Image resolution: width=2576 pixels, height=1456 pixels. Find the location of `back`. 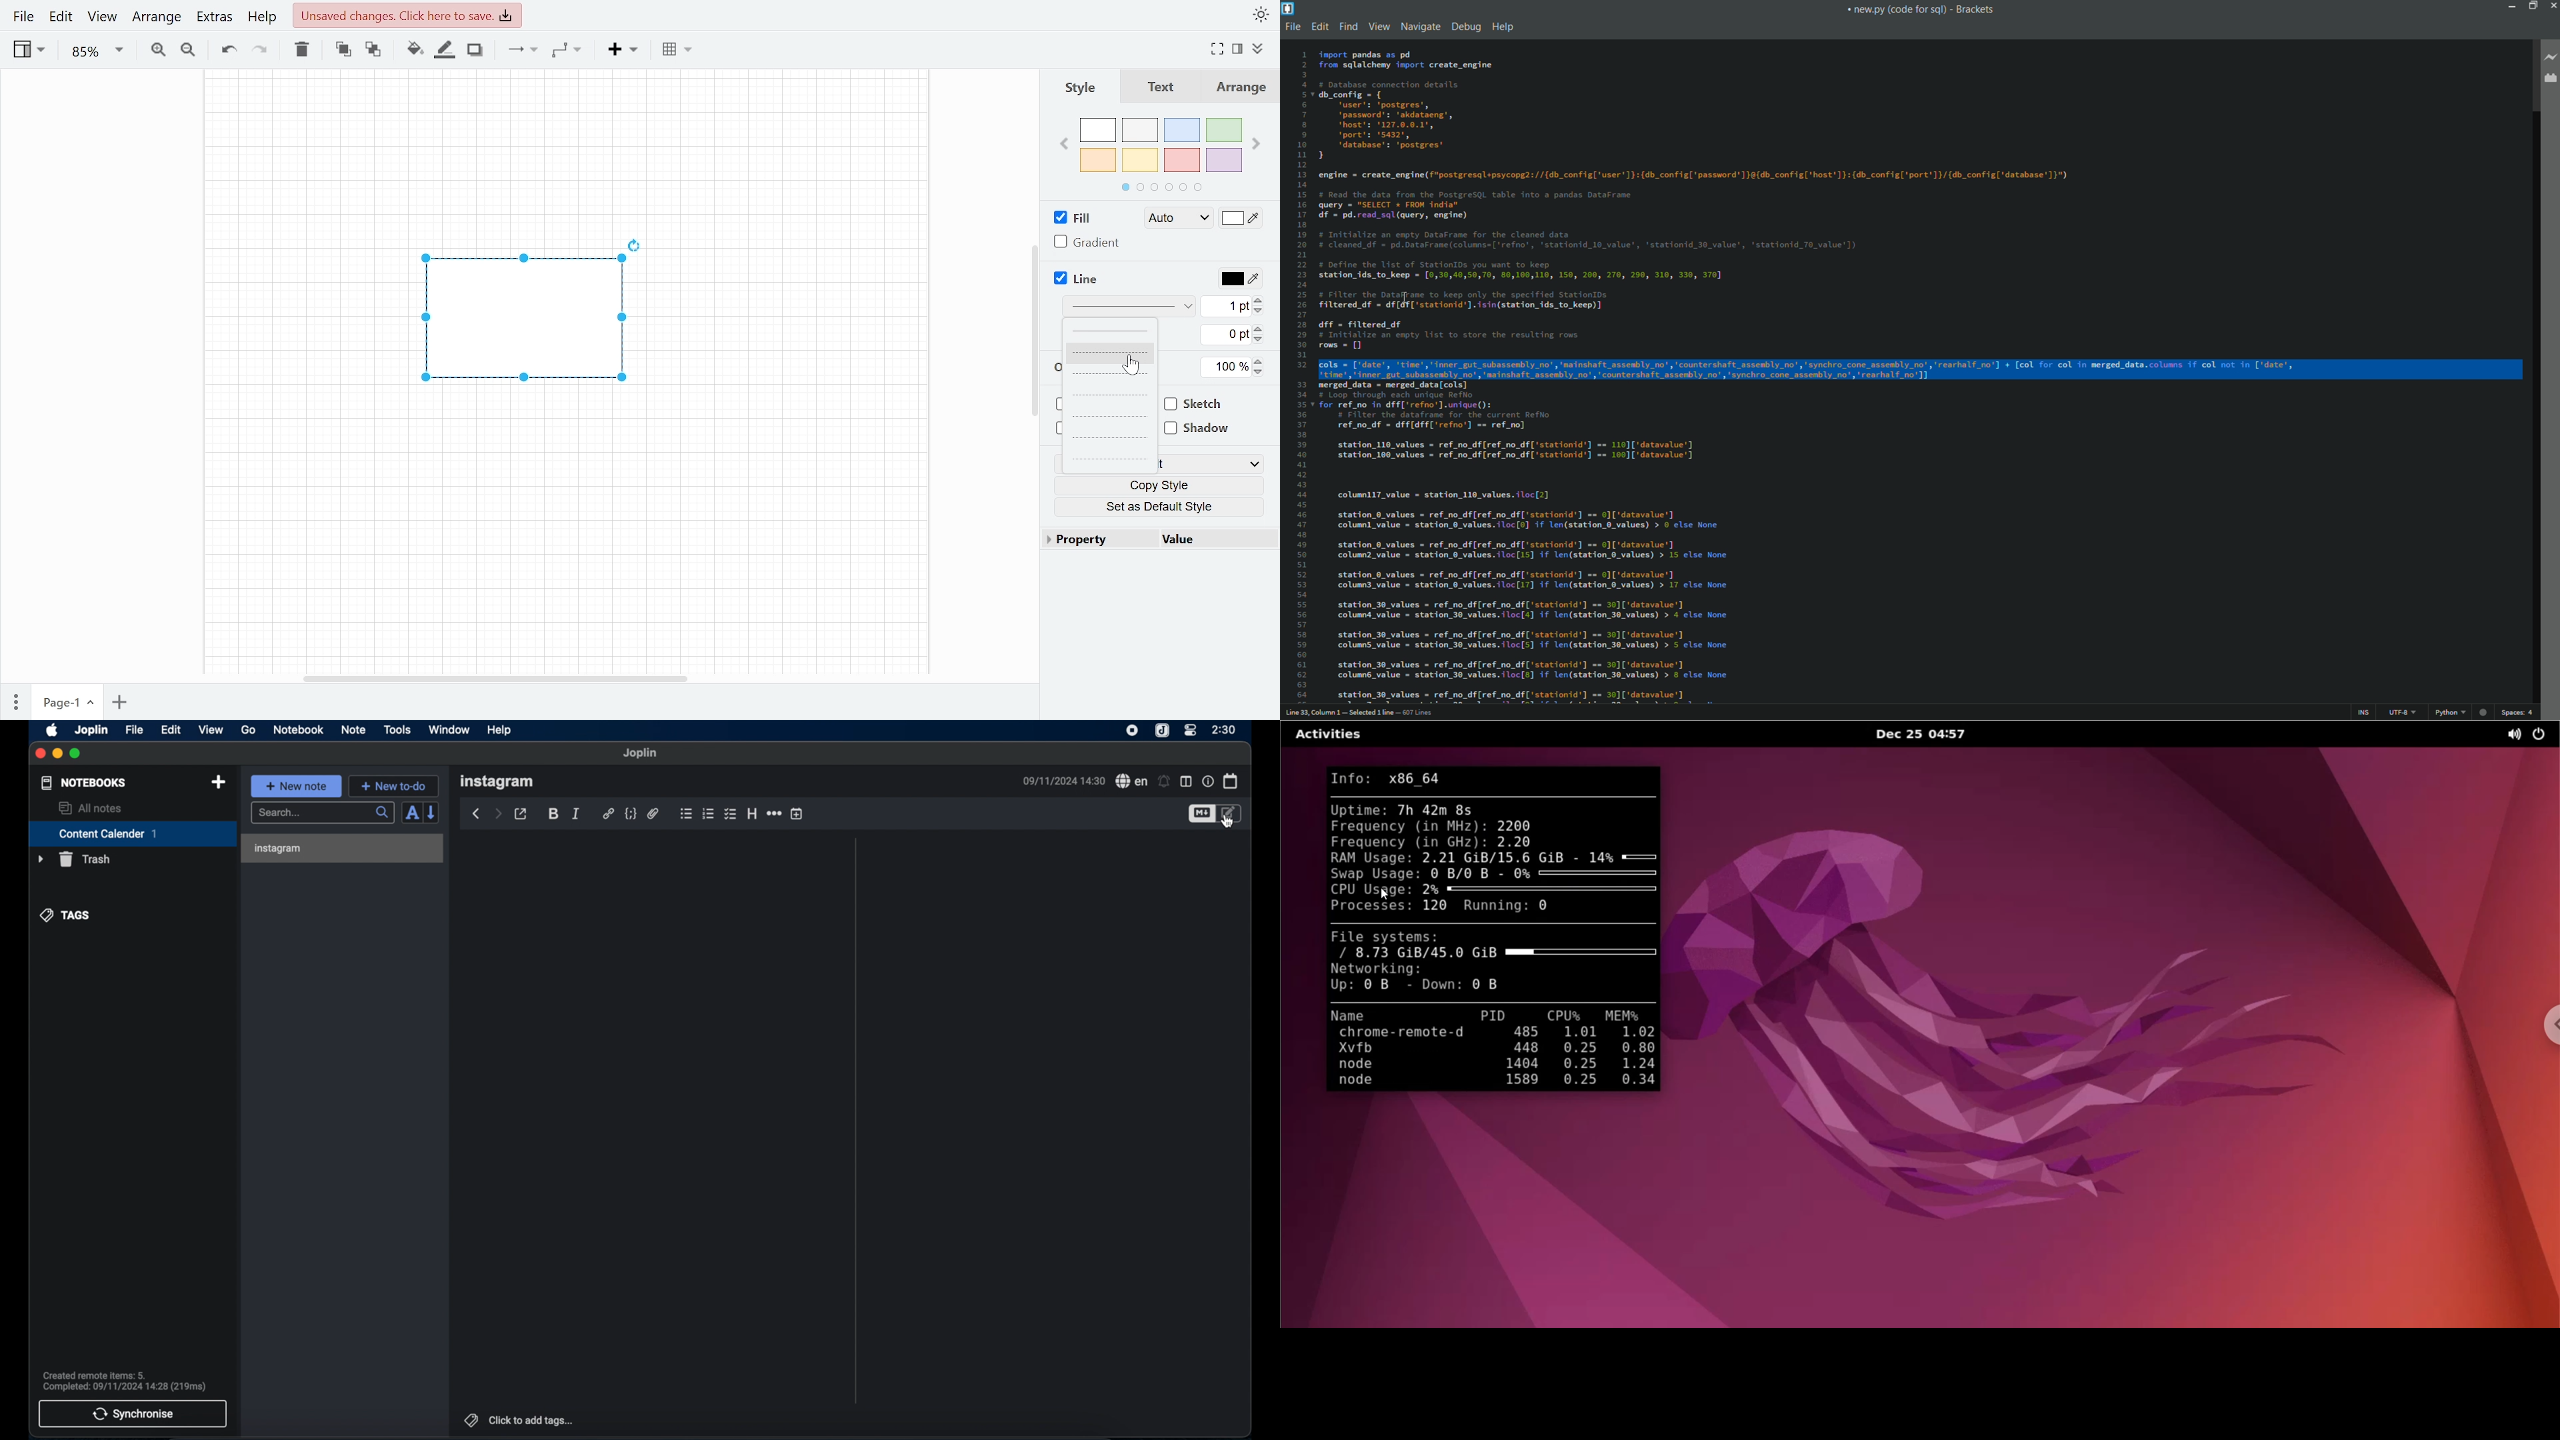

back is located at coordinates (477, 814).